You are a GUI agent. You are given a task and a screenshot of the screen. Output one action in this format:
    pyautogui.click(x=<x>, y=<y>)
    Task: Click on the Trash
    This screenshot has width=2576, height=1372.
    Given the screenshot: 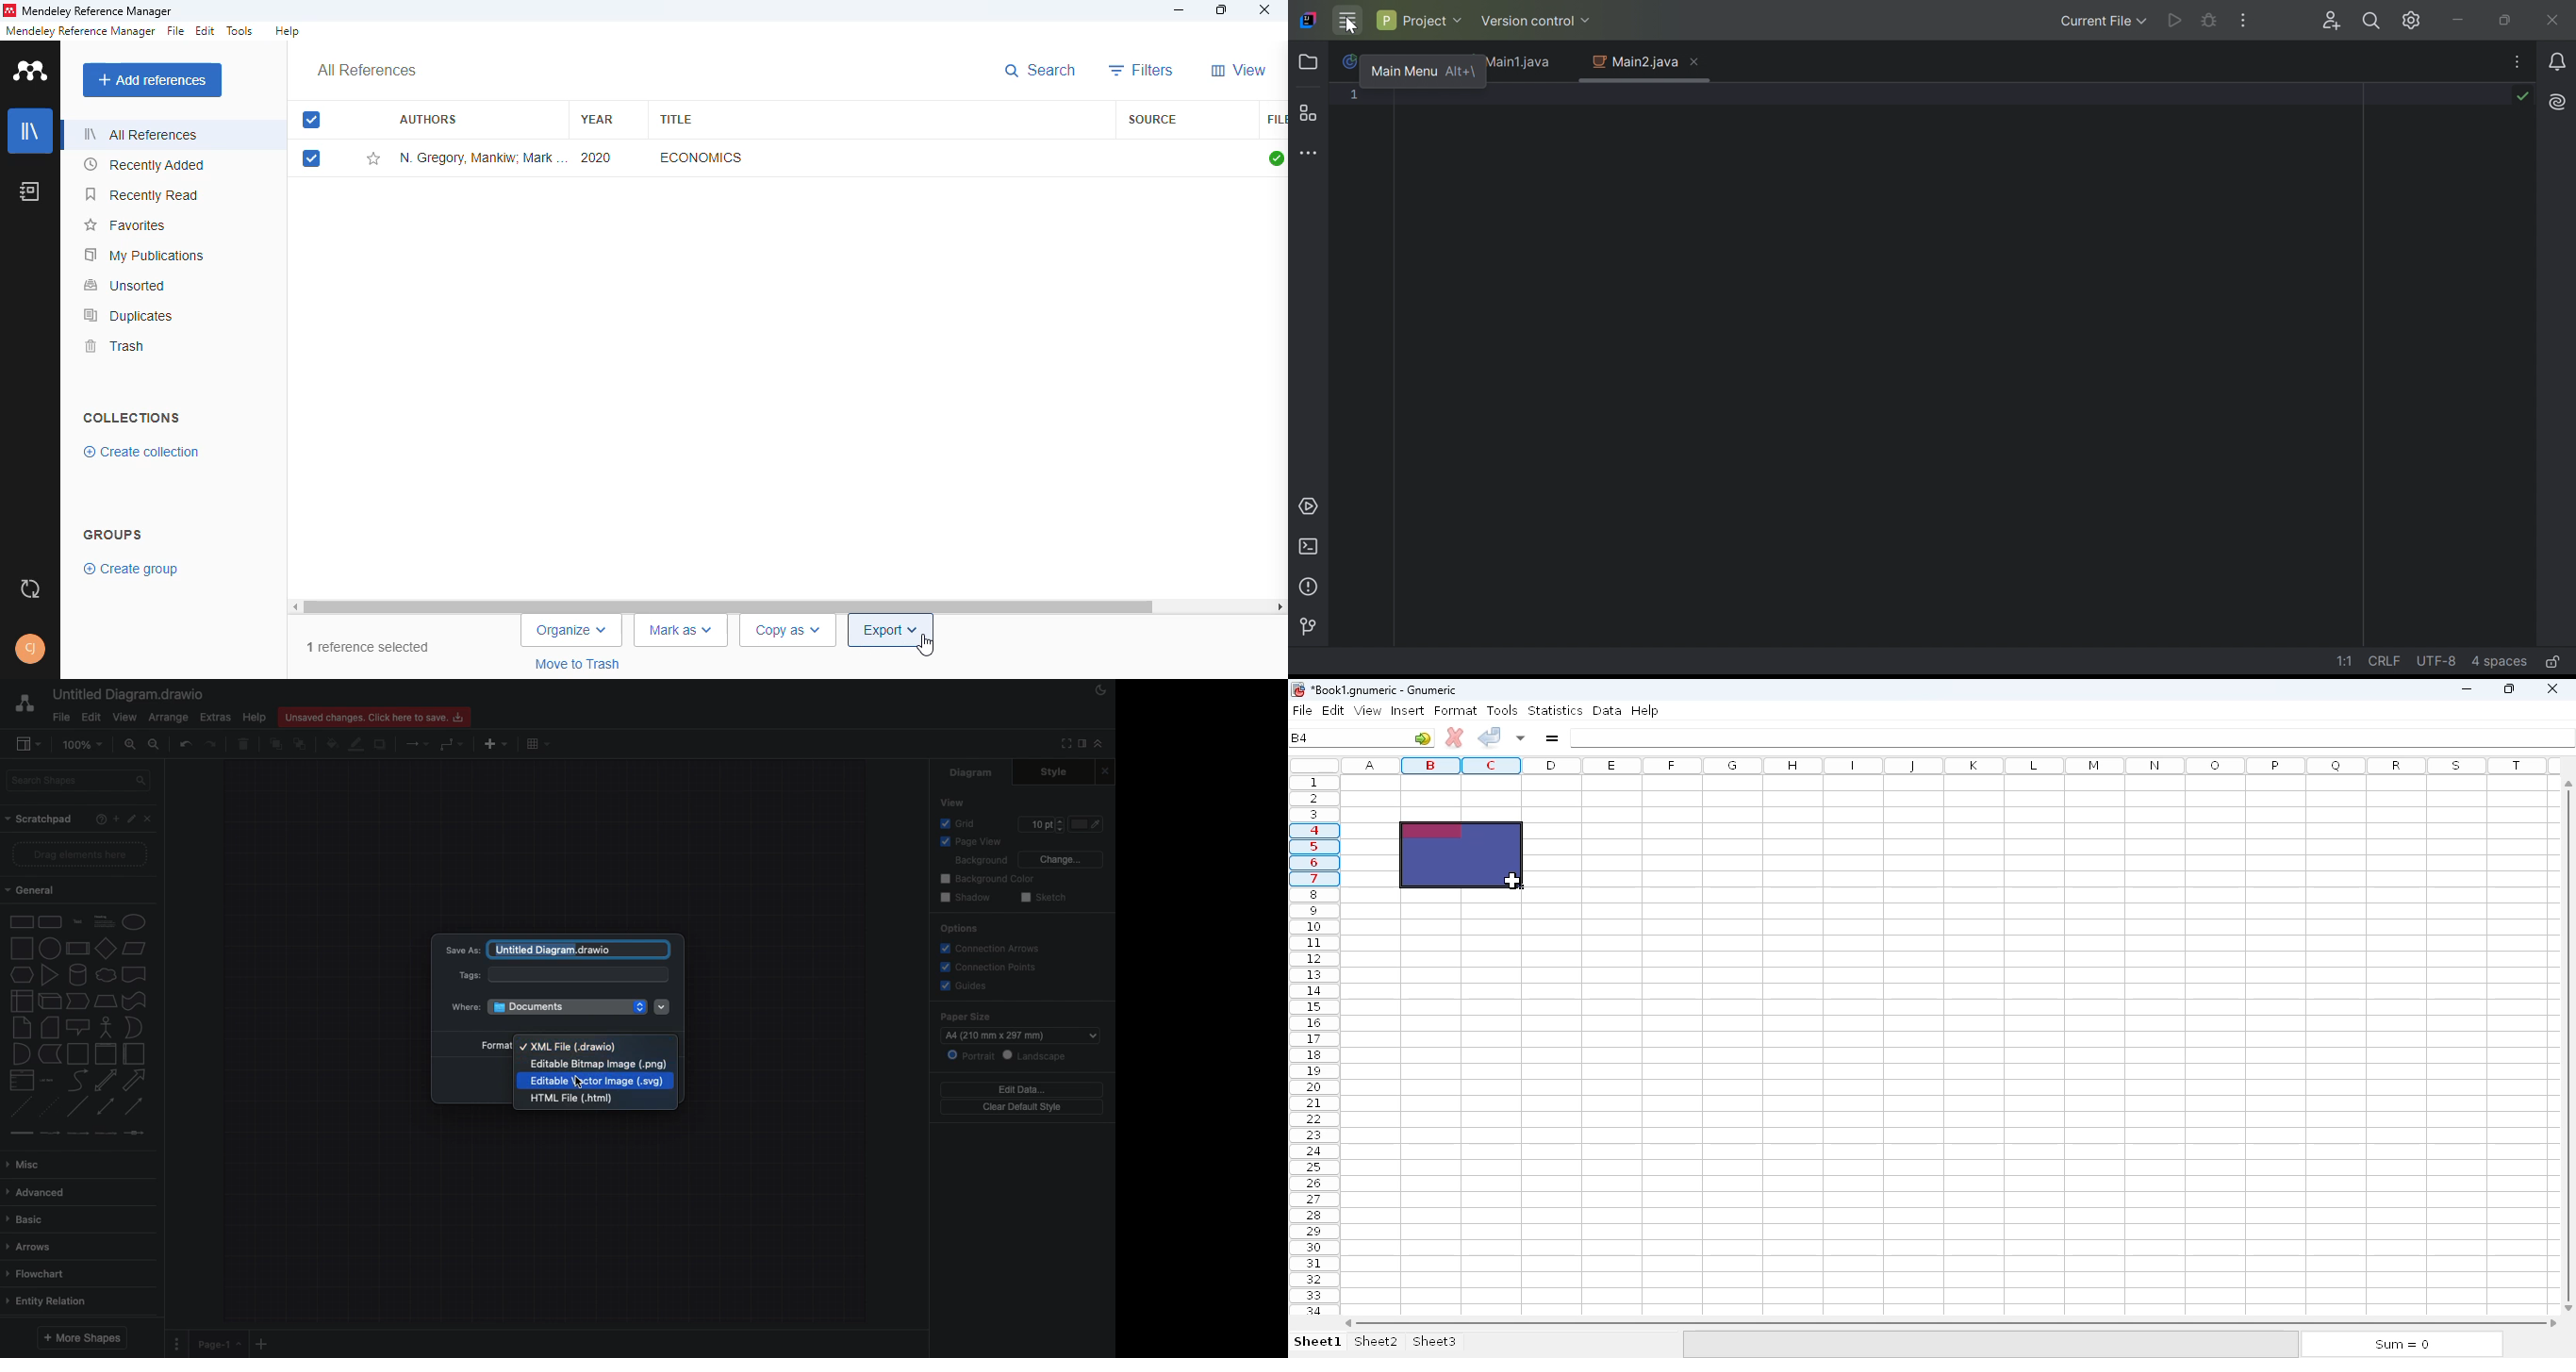 What is the action you would take?
    pyautogui.click(x=243, y=745)
    